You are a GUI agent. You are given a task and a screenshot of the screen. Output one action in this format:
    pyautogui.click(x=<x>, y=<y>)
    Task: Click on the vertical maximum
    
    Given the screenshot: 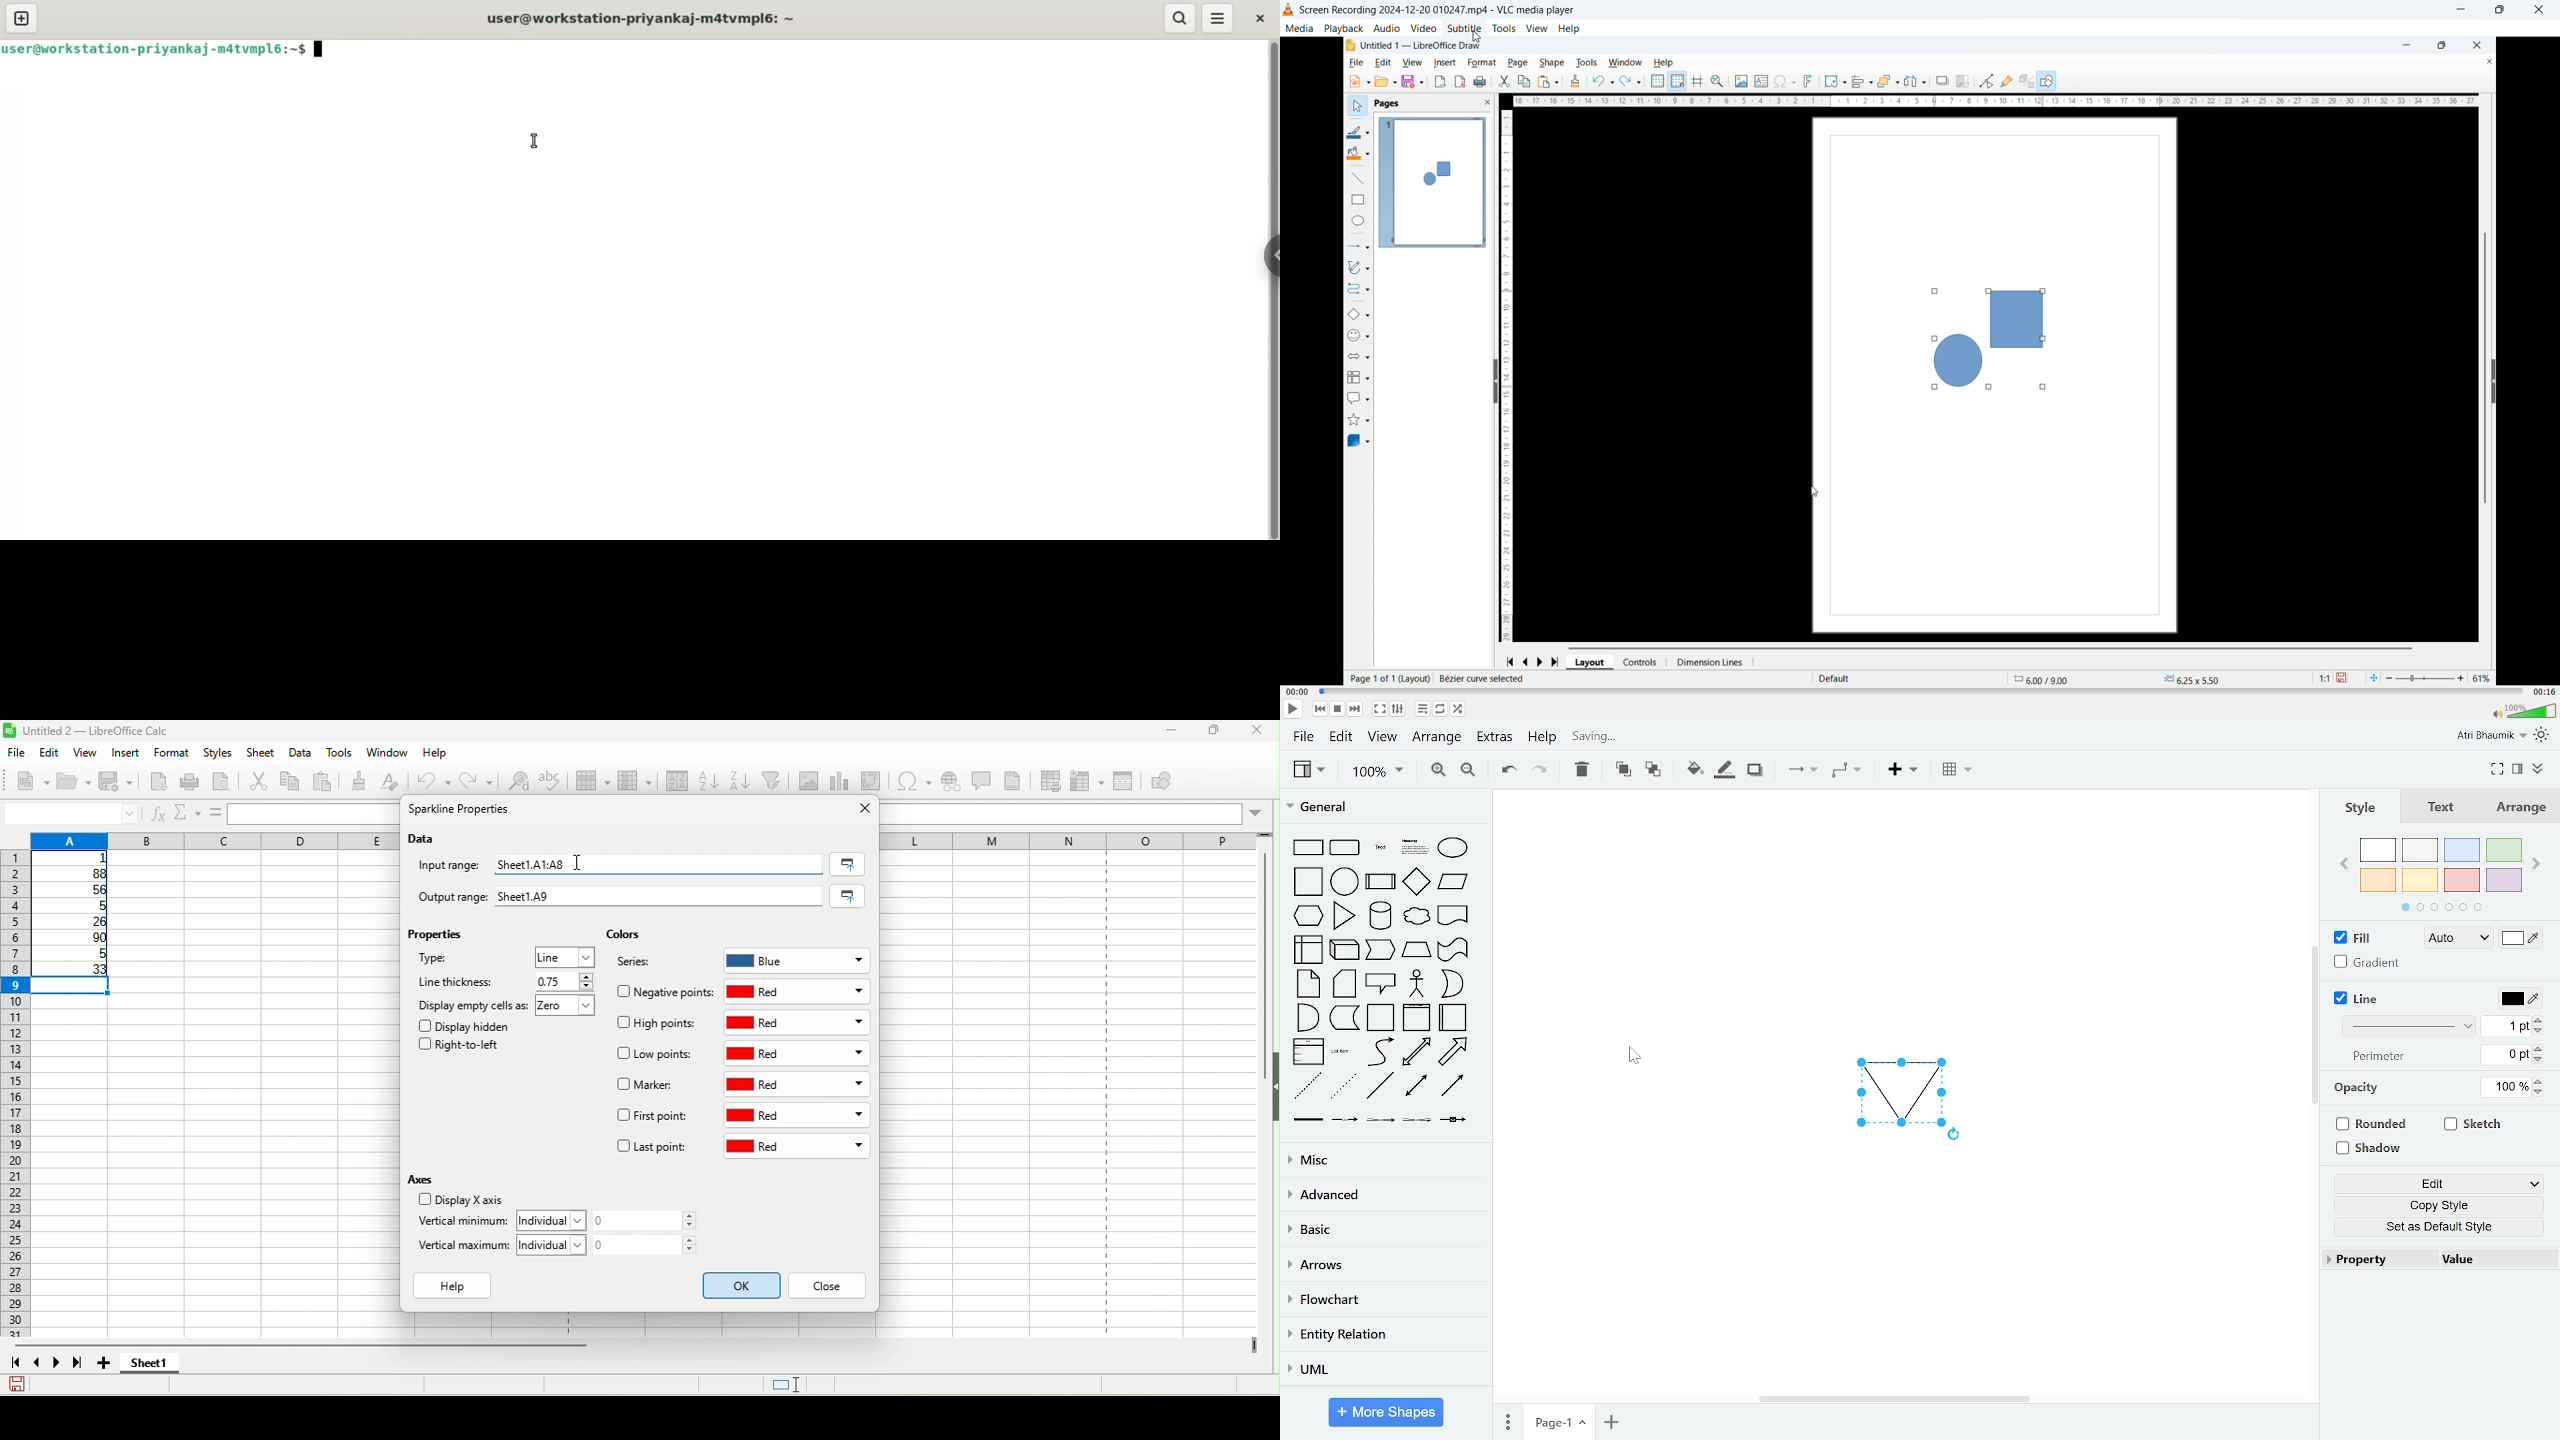 What is the action you would take?
    pyautogui.click(x=465, y=1249)
    